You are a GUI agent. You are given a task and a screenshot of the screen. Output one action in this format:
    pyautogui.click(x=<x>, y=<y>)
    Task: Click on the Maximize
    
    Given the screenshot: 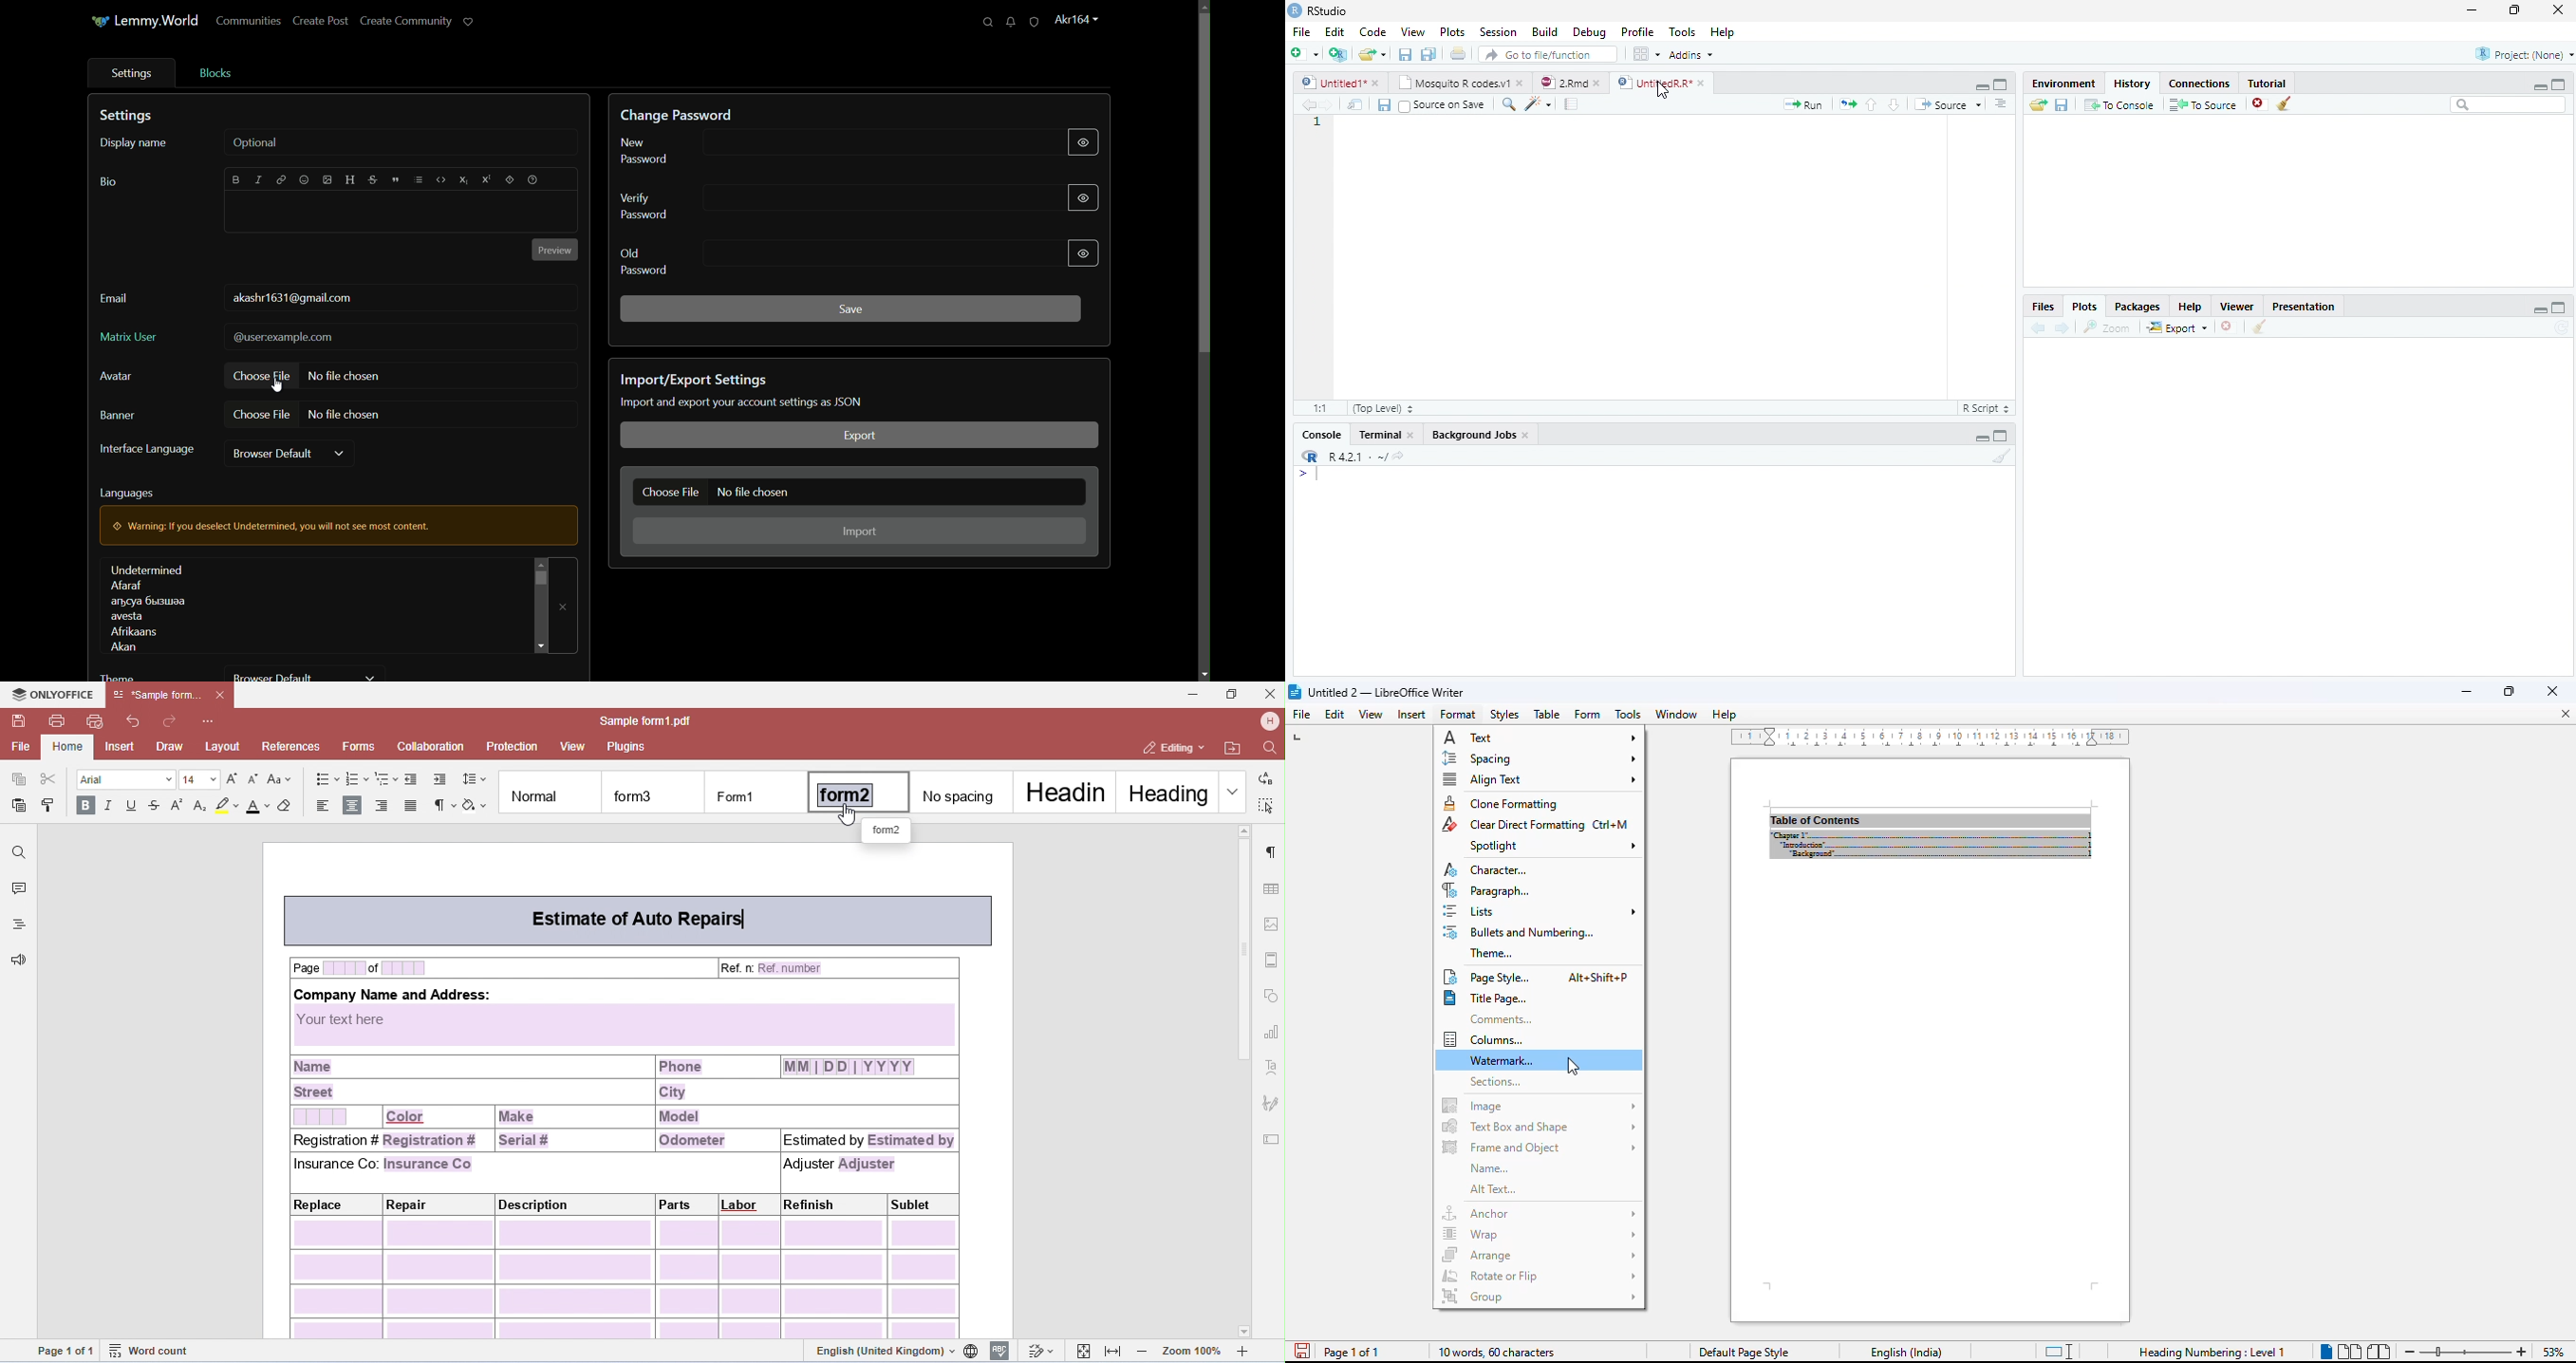 What is the action you would take?
    pyautogui.click(x=2560, y=308)
    